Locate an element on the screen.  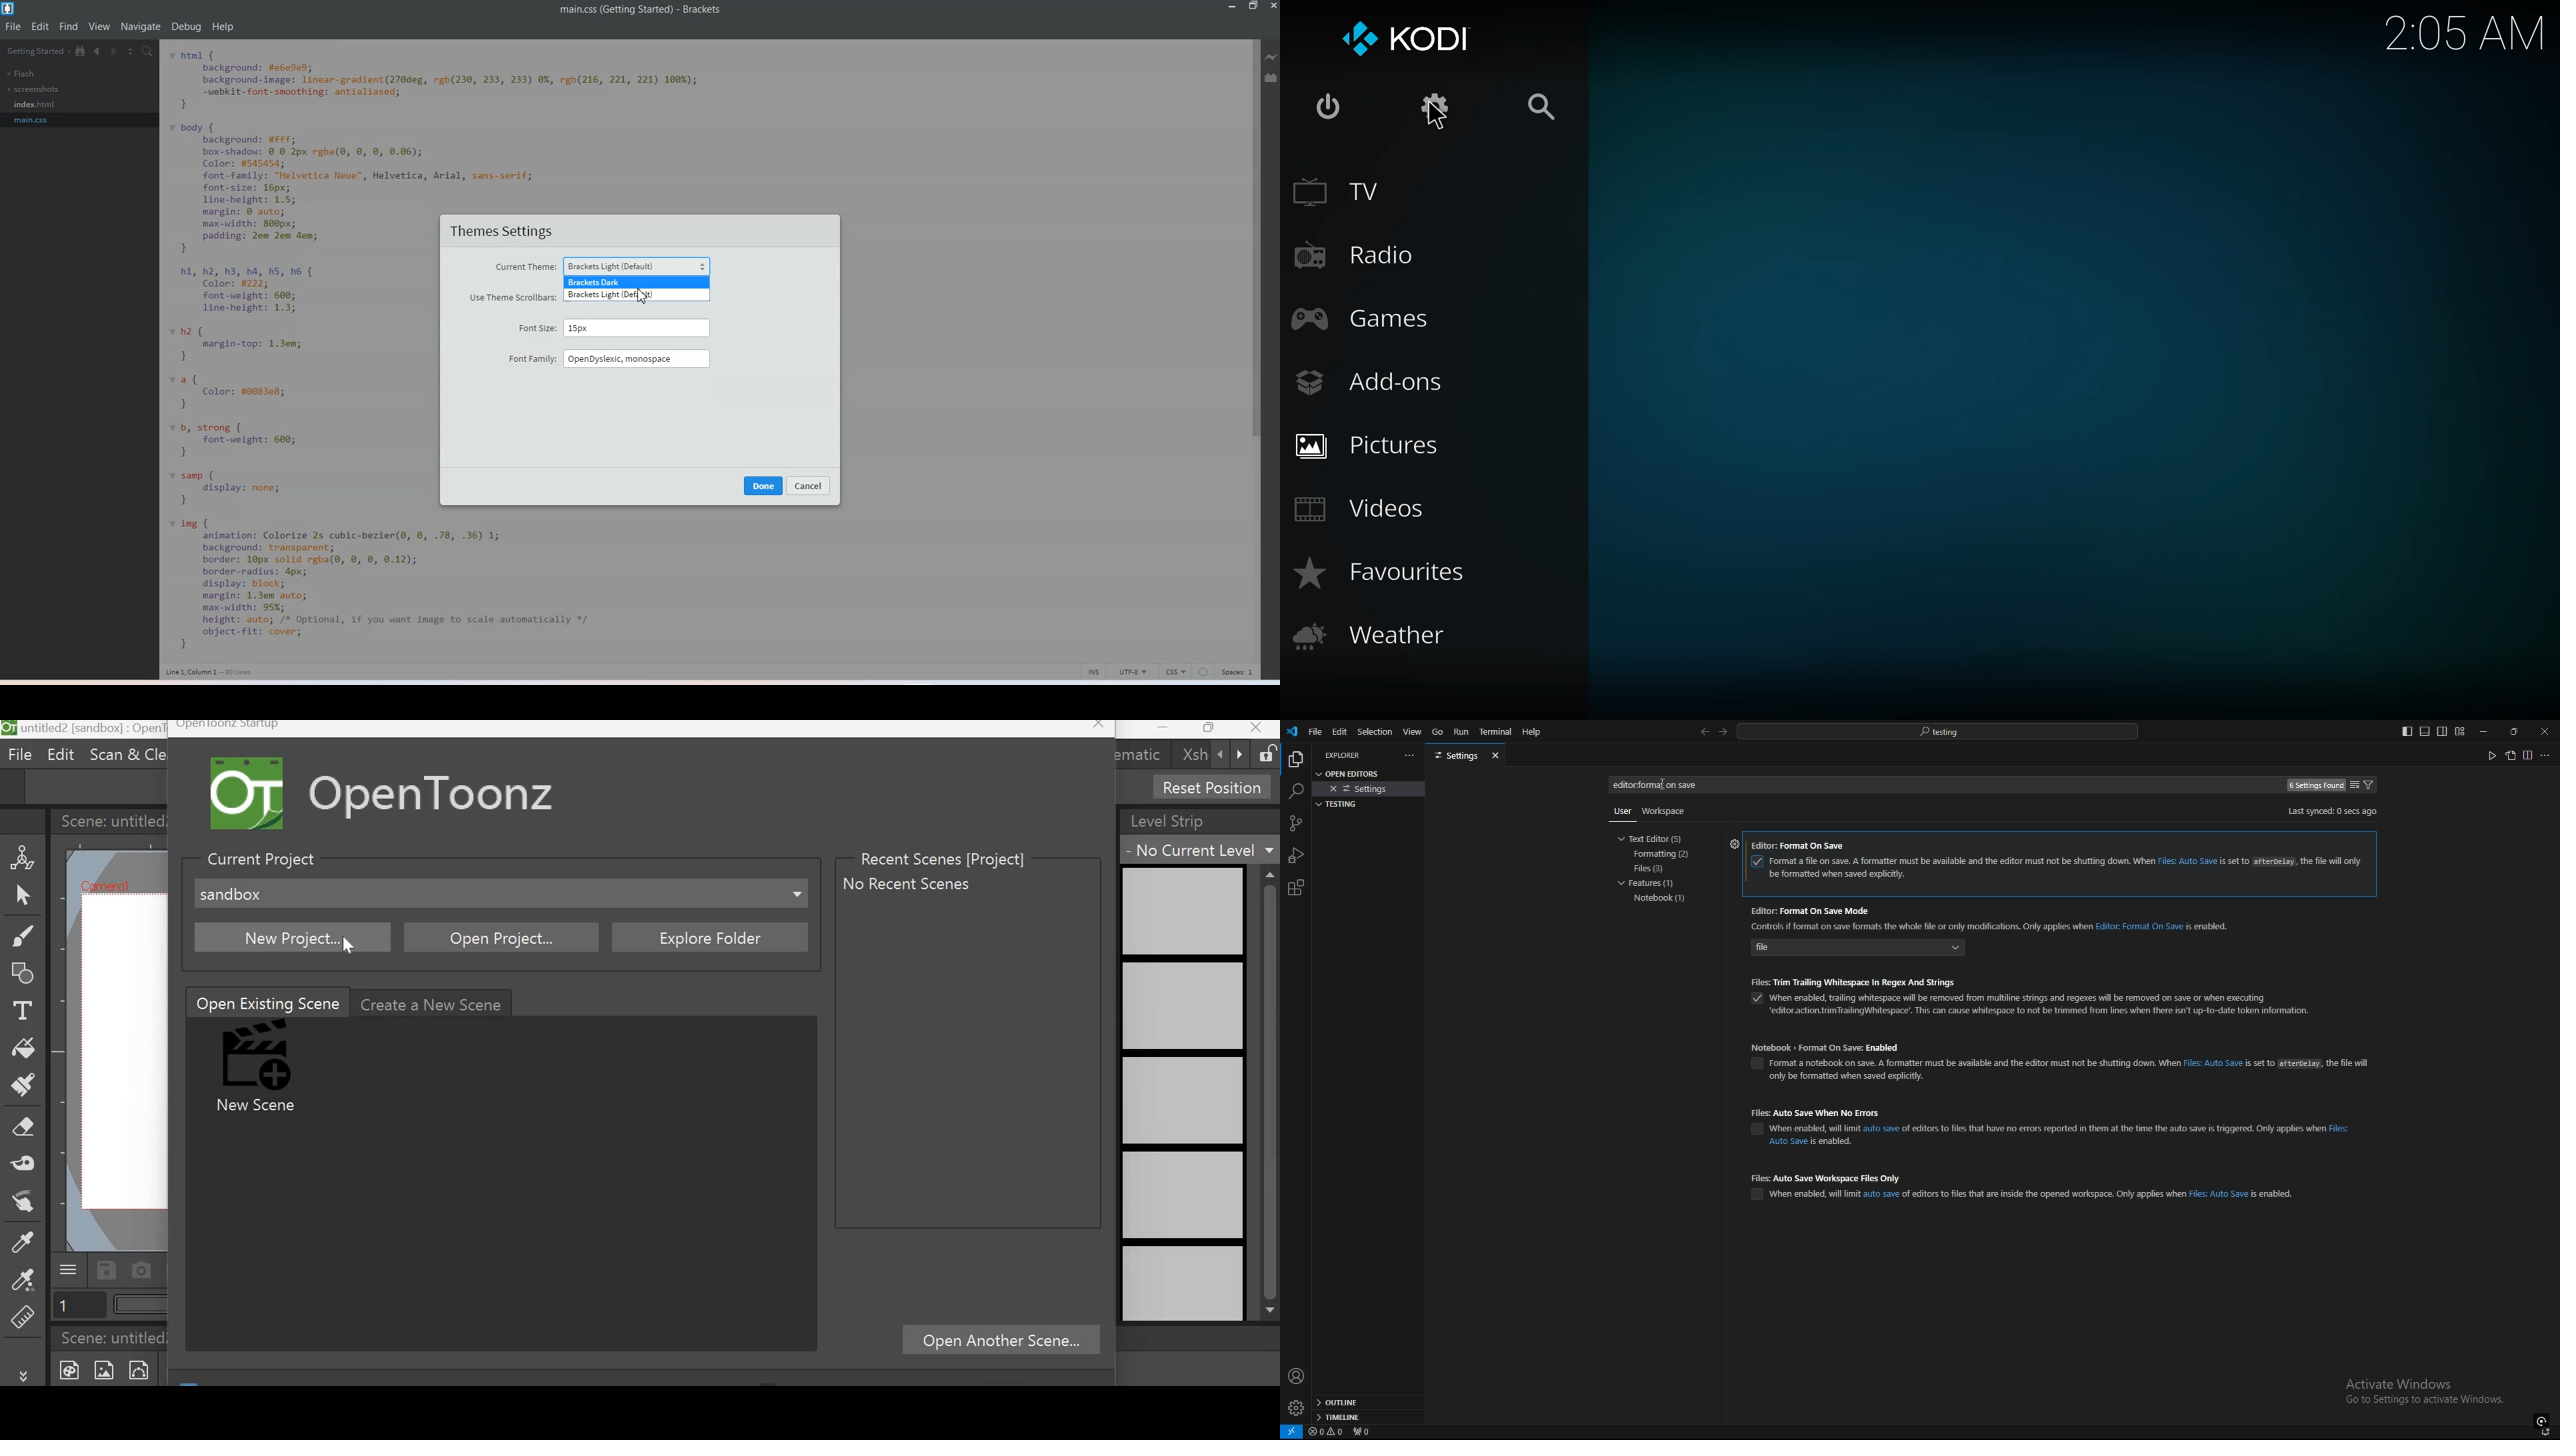
Opentoonz Startup is located at coordinates (227, 728).